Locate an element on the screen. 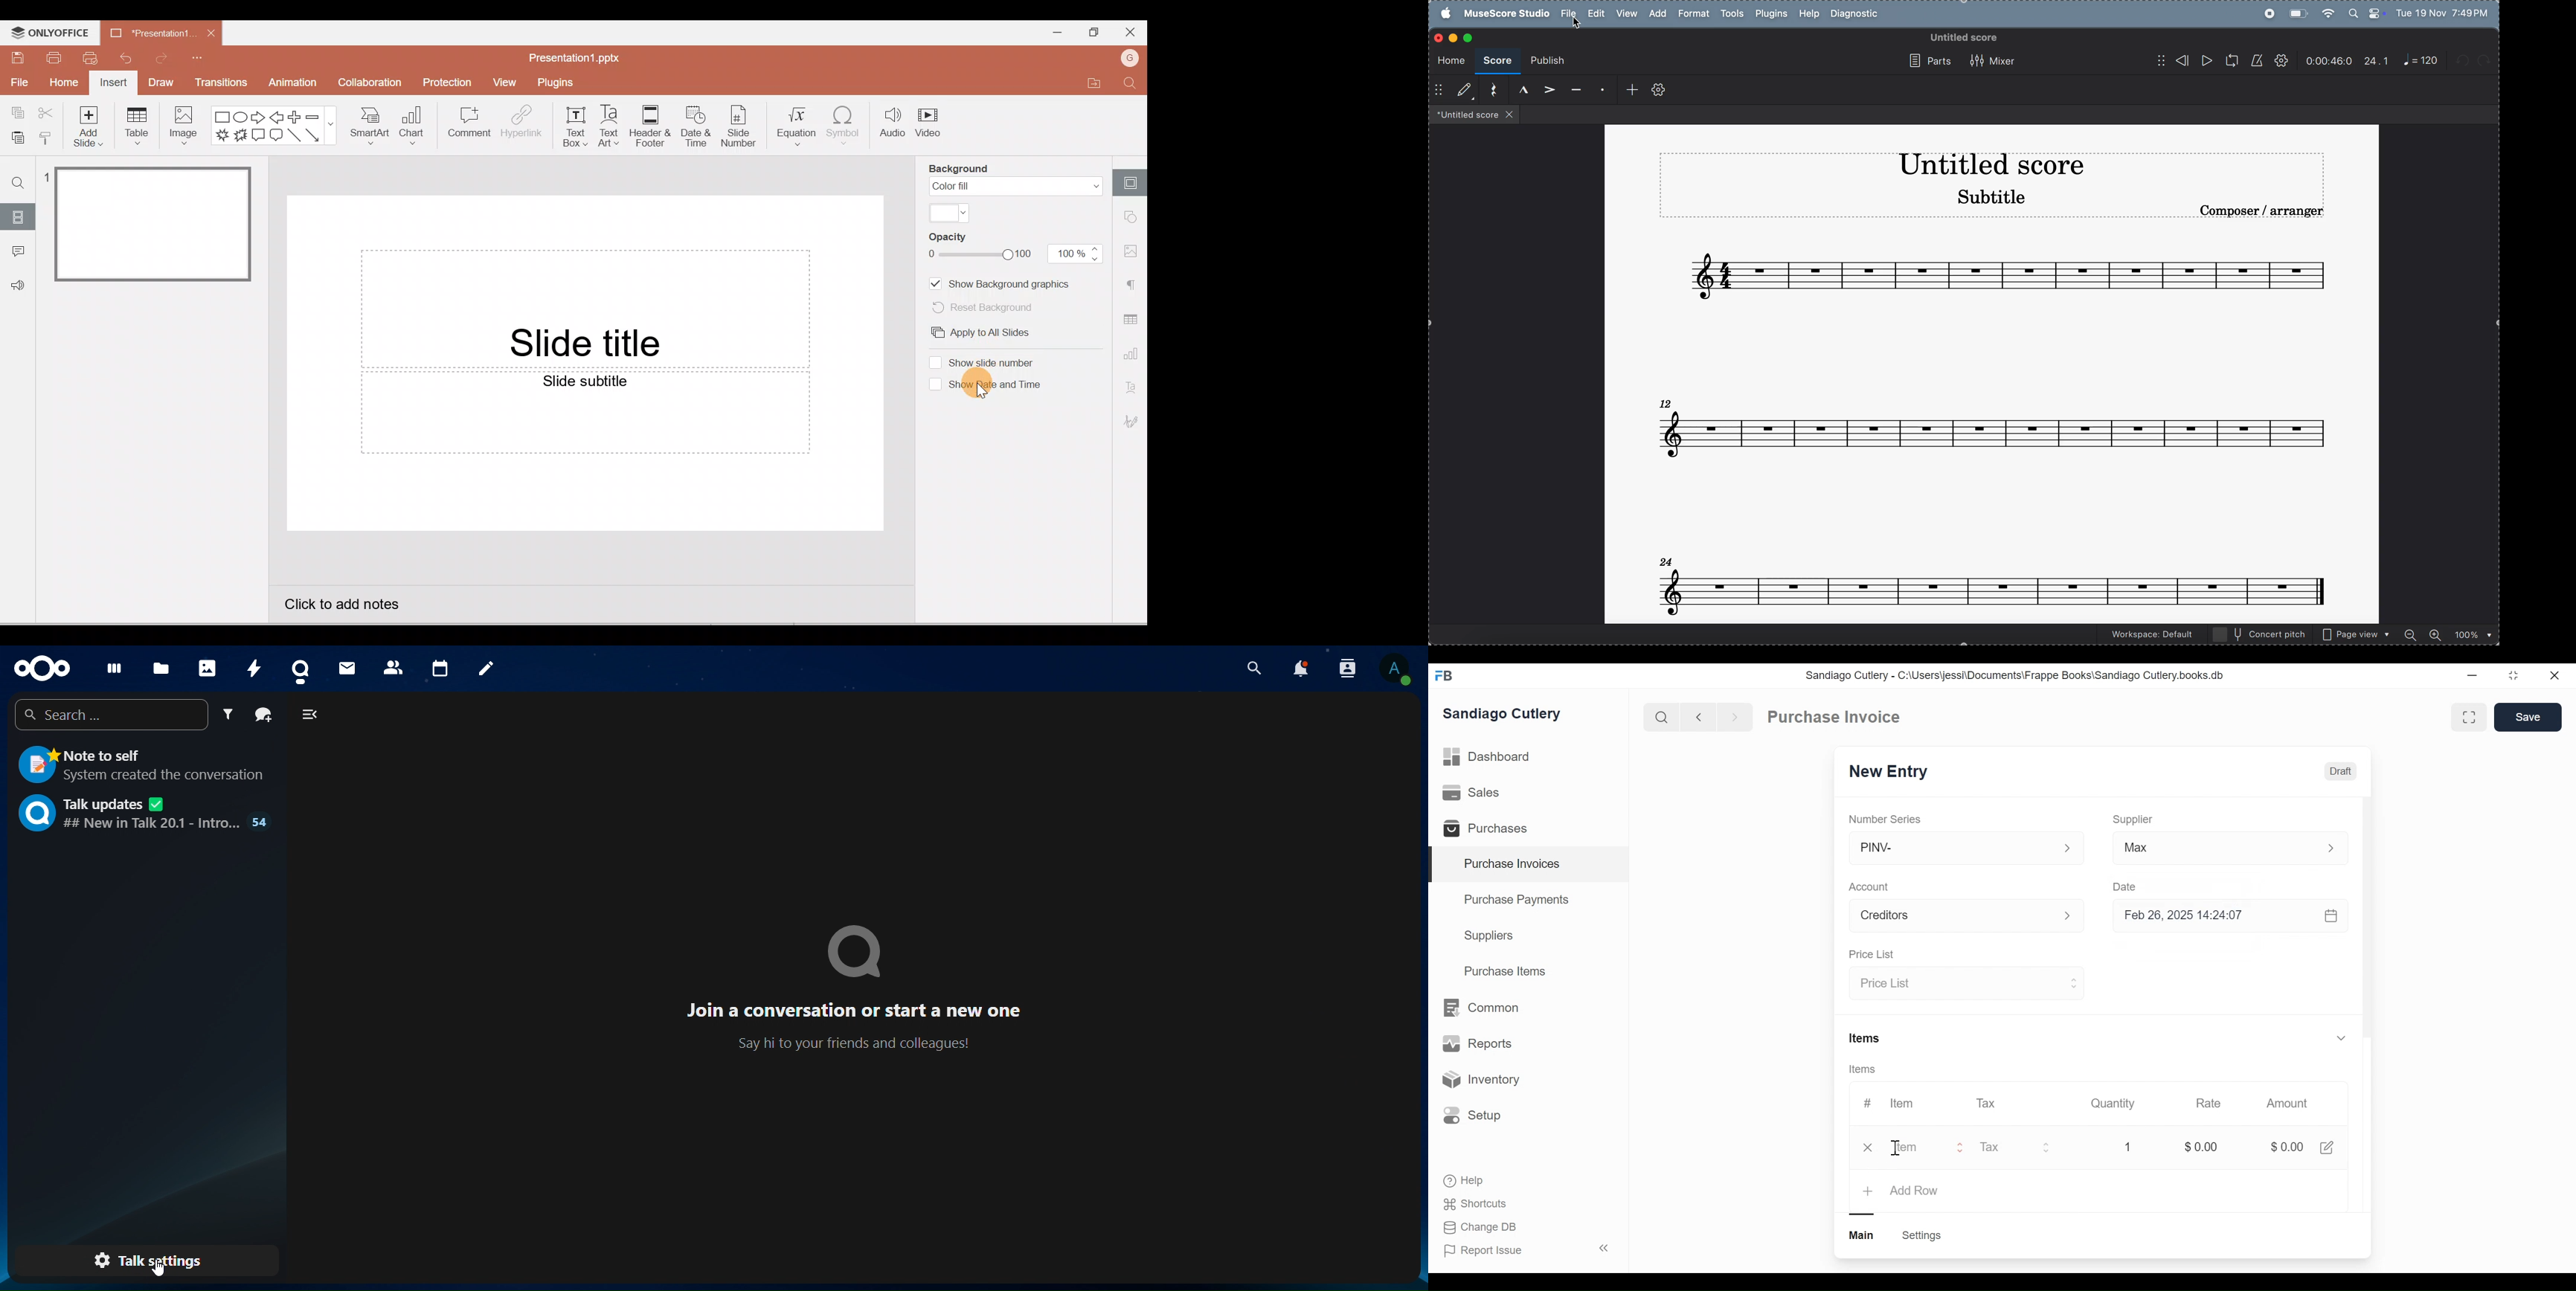 The width and height of the screenshot is (2576, 1316). concert pitch is located at coordinates (2260, 634).